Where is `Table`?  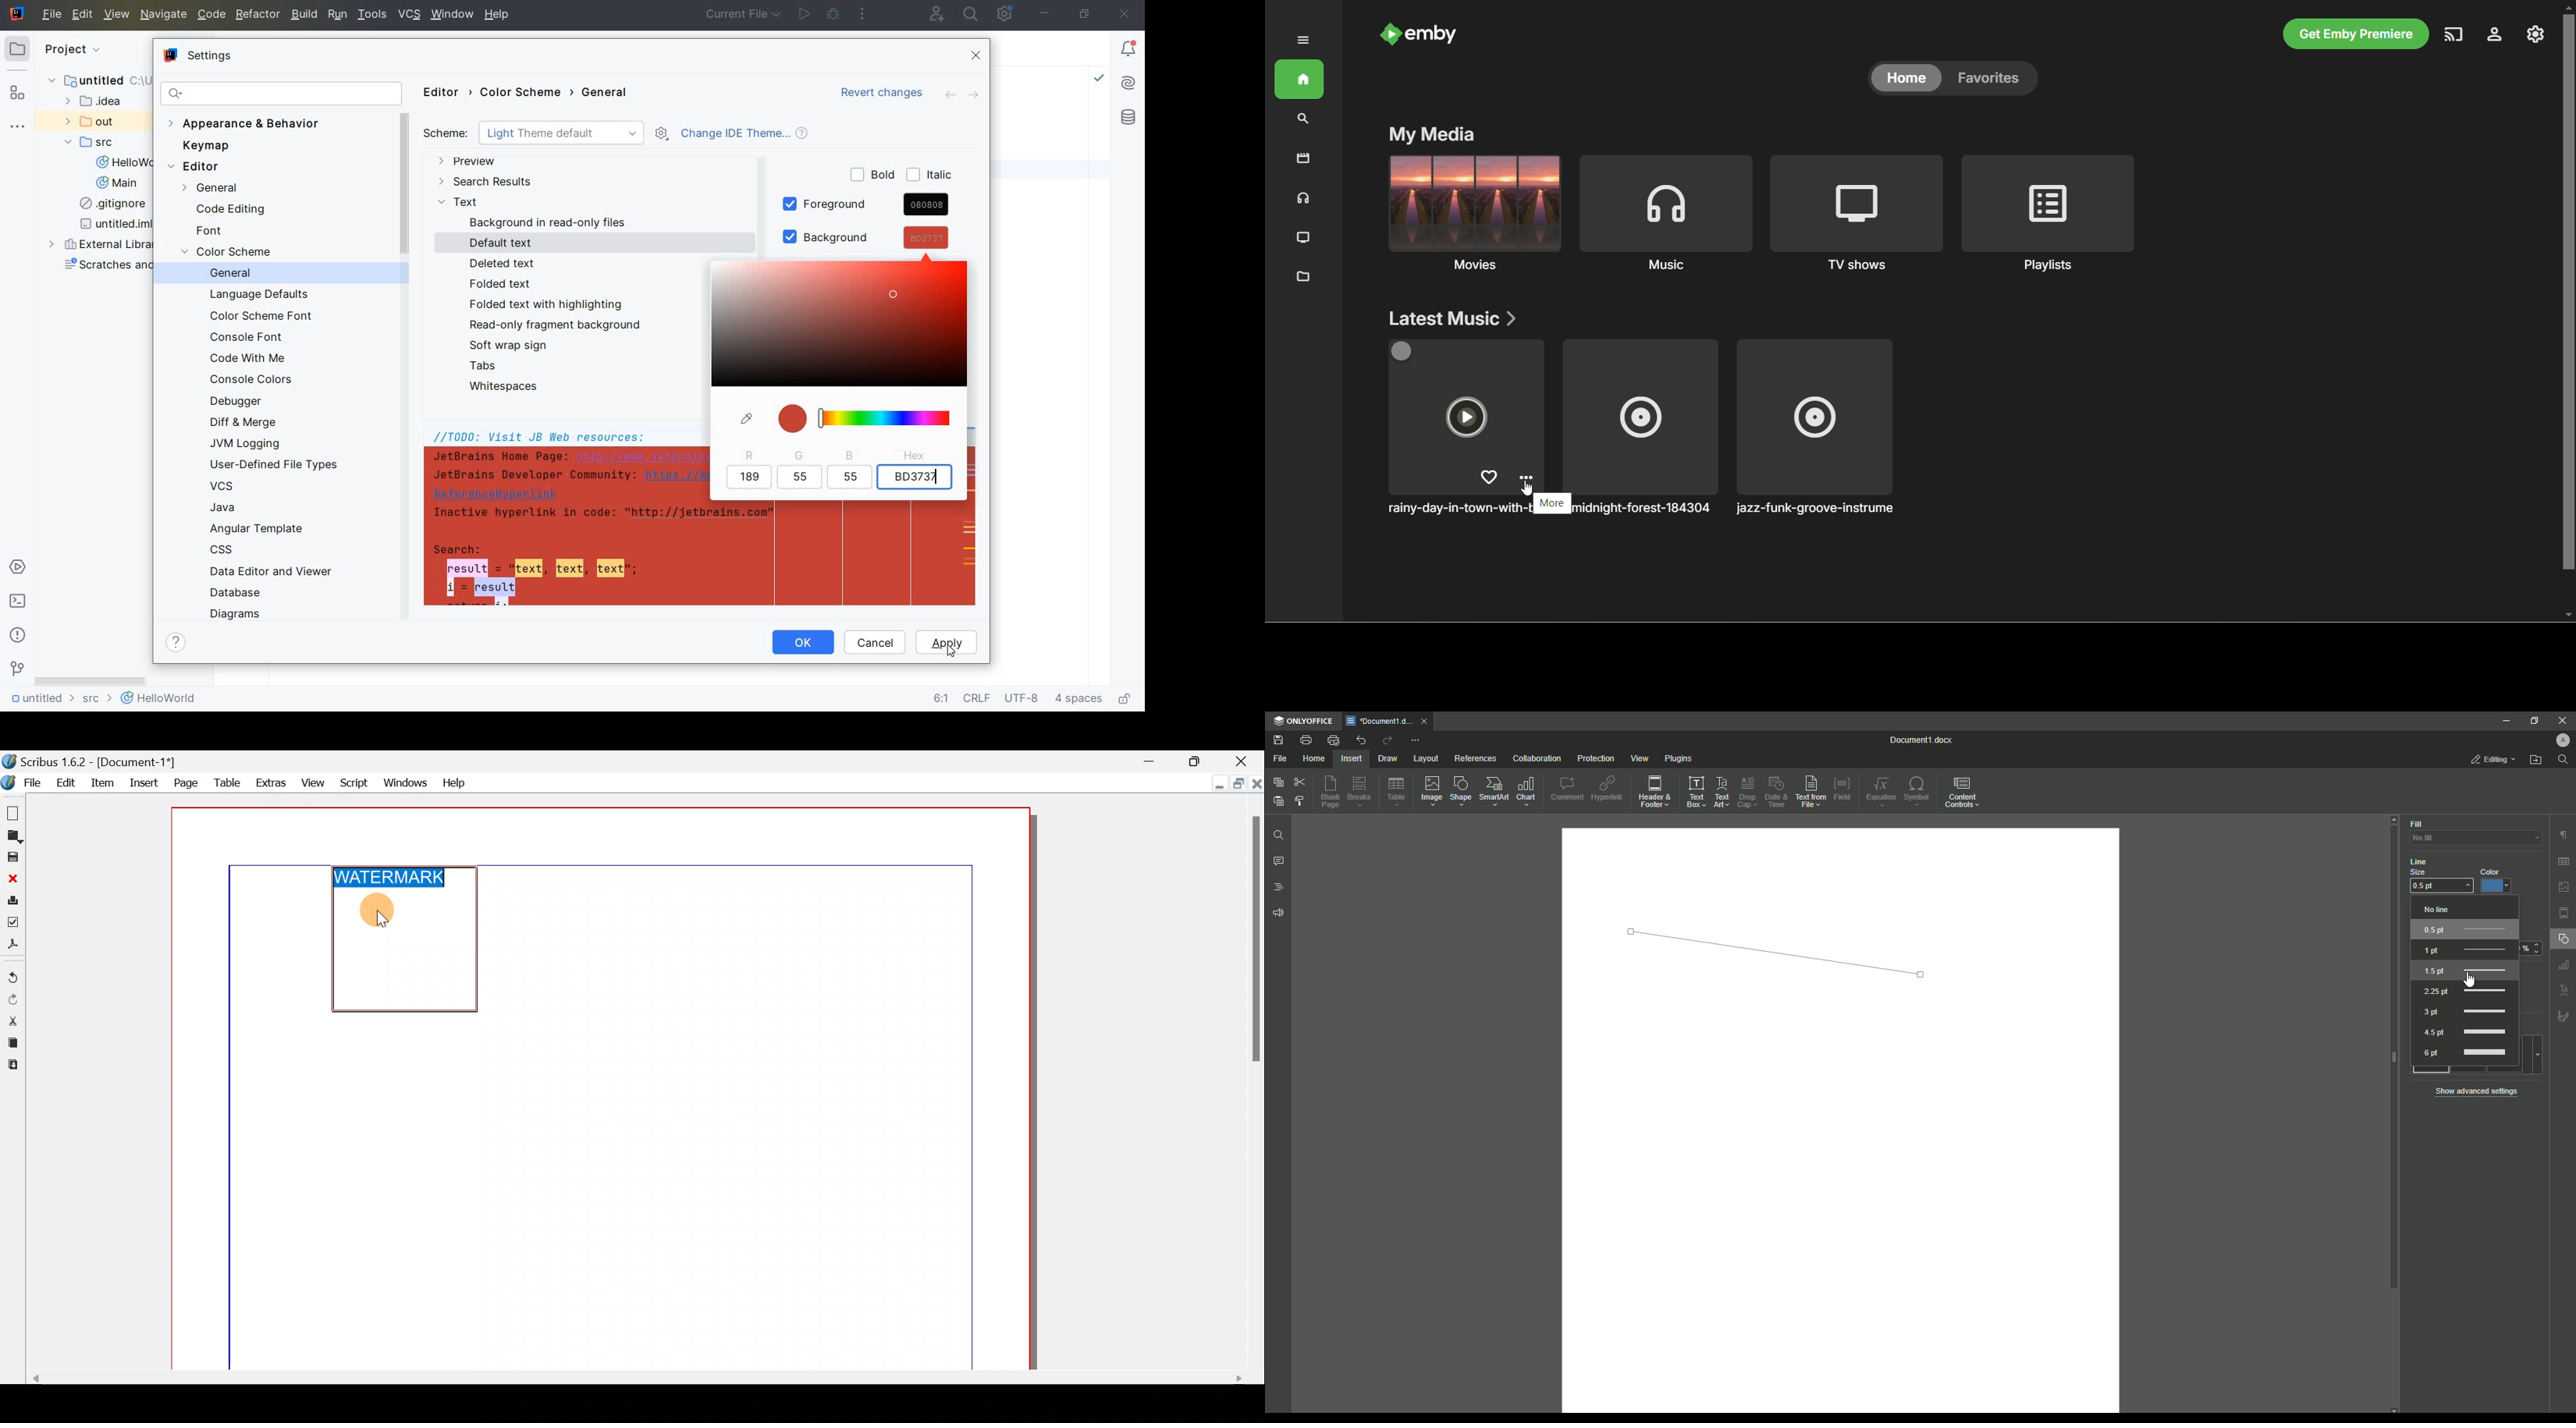
Table is located at coordinates (1397, 794).